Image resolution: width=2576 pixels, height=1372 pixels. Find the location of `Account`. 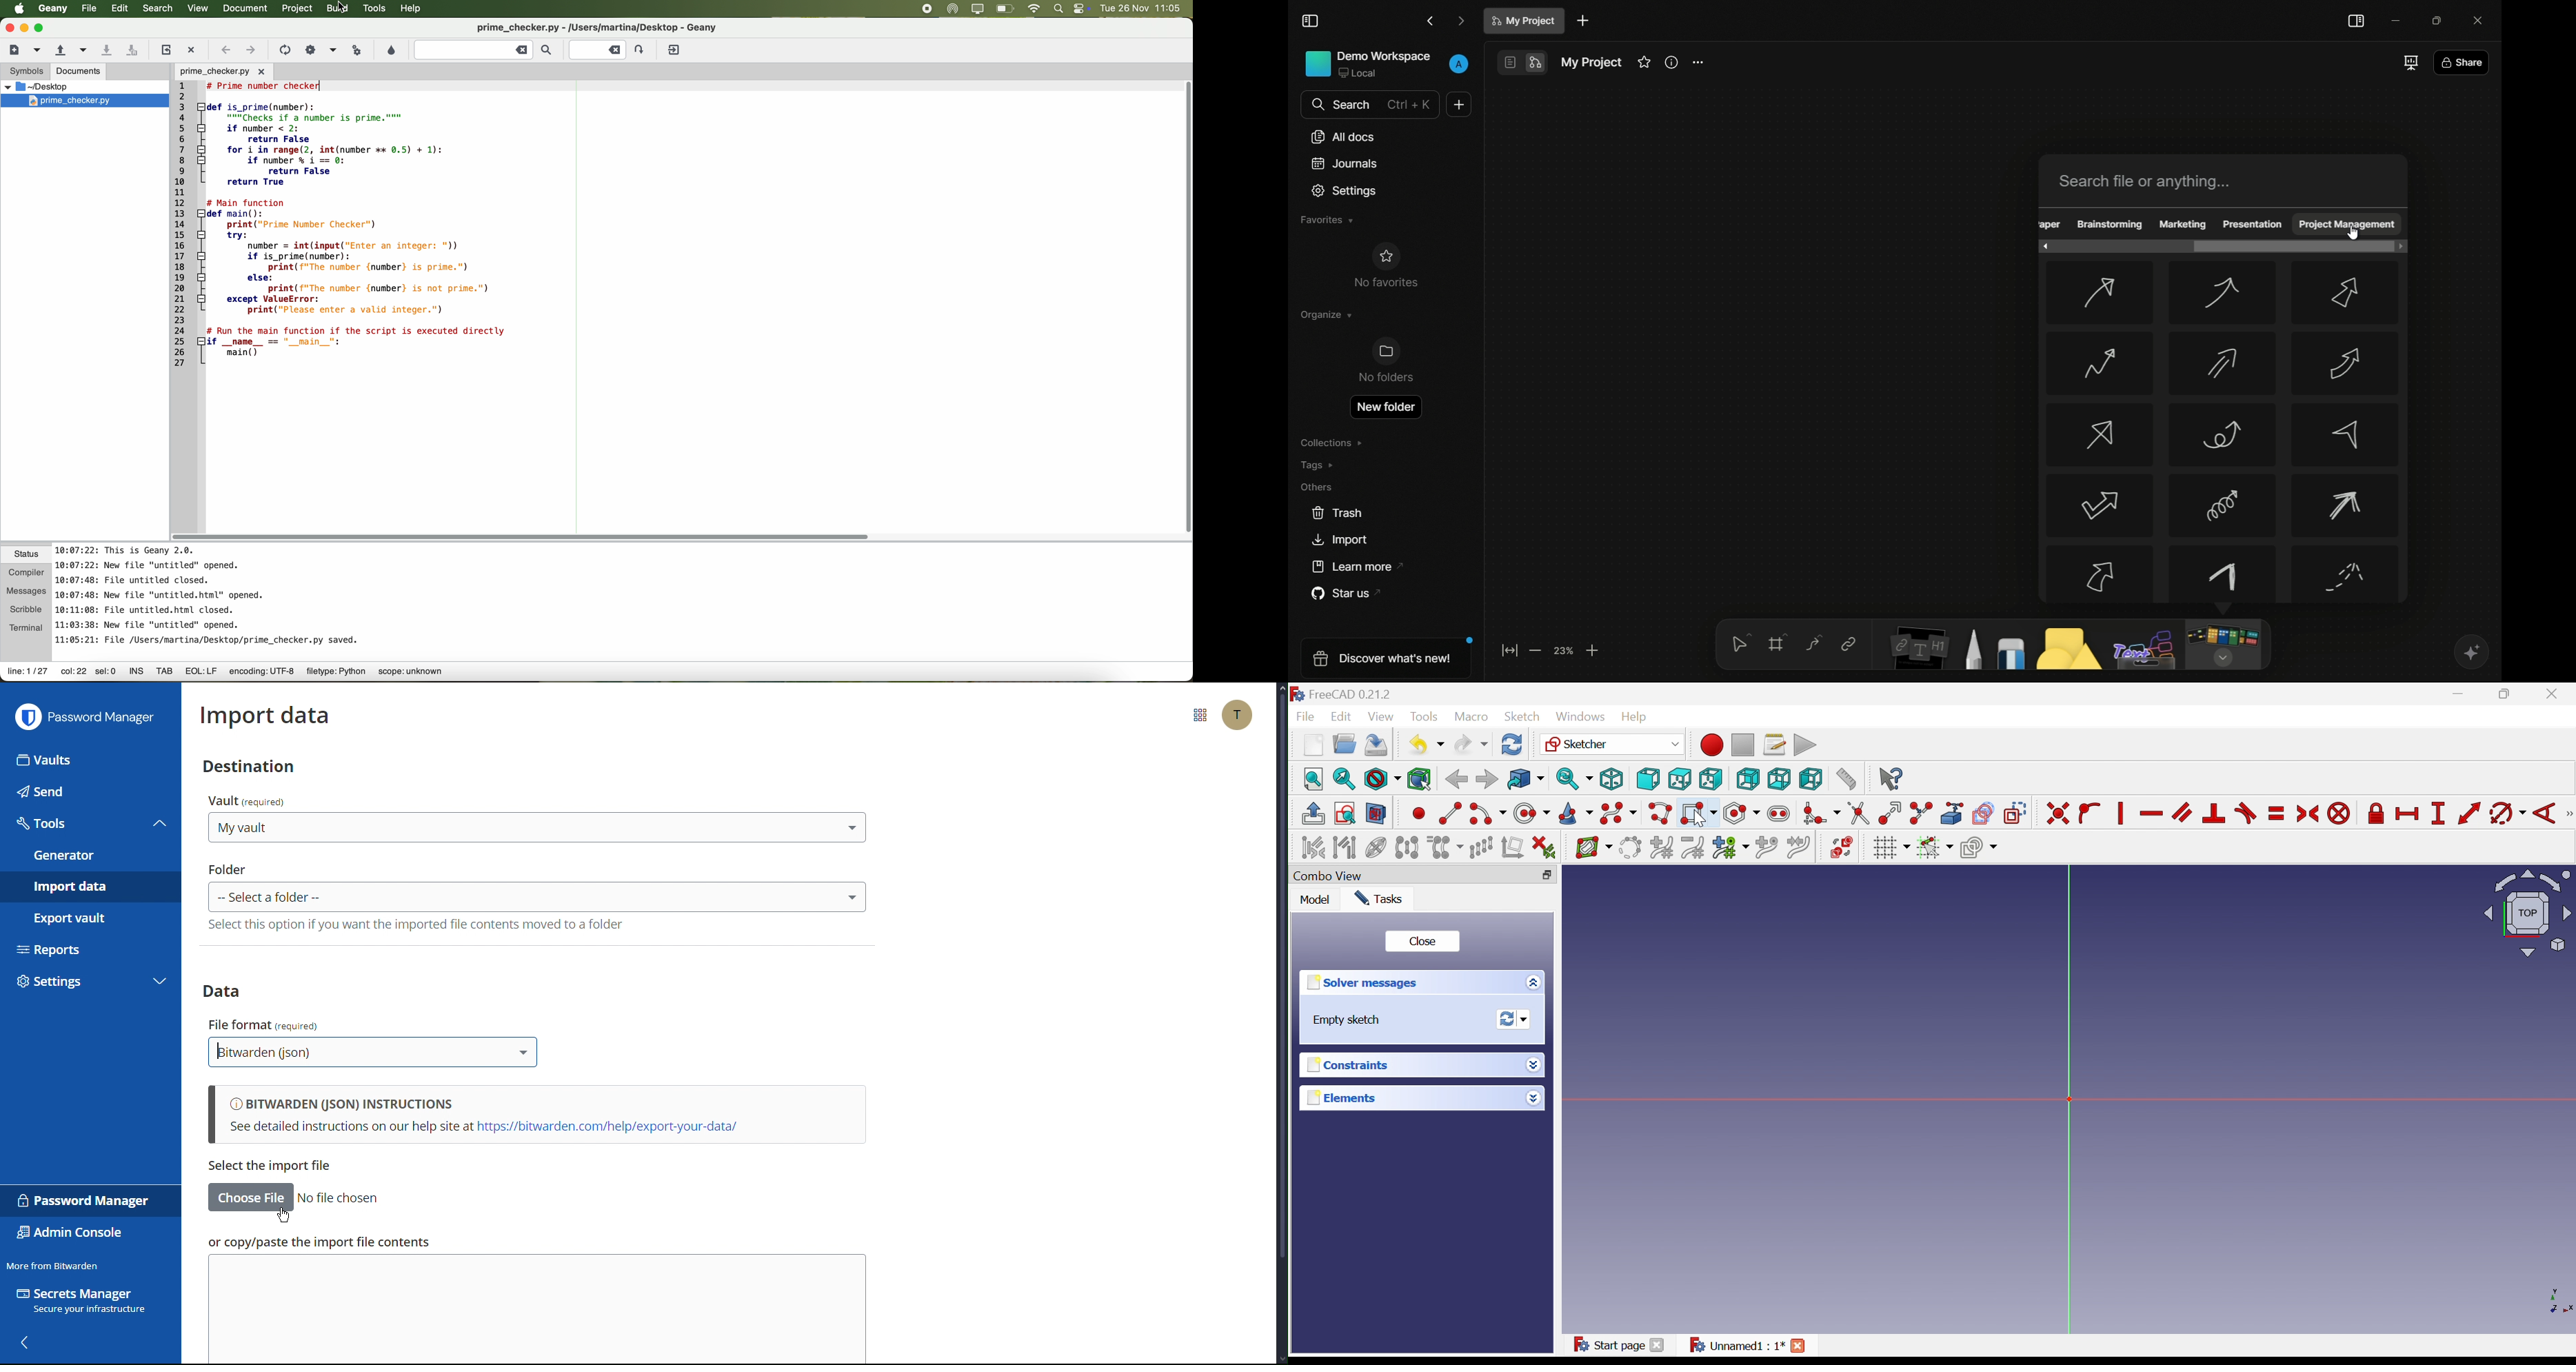

Account is located at coordinates (1238, 715).